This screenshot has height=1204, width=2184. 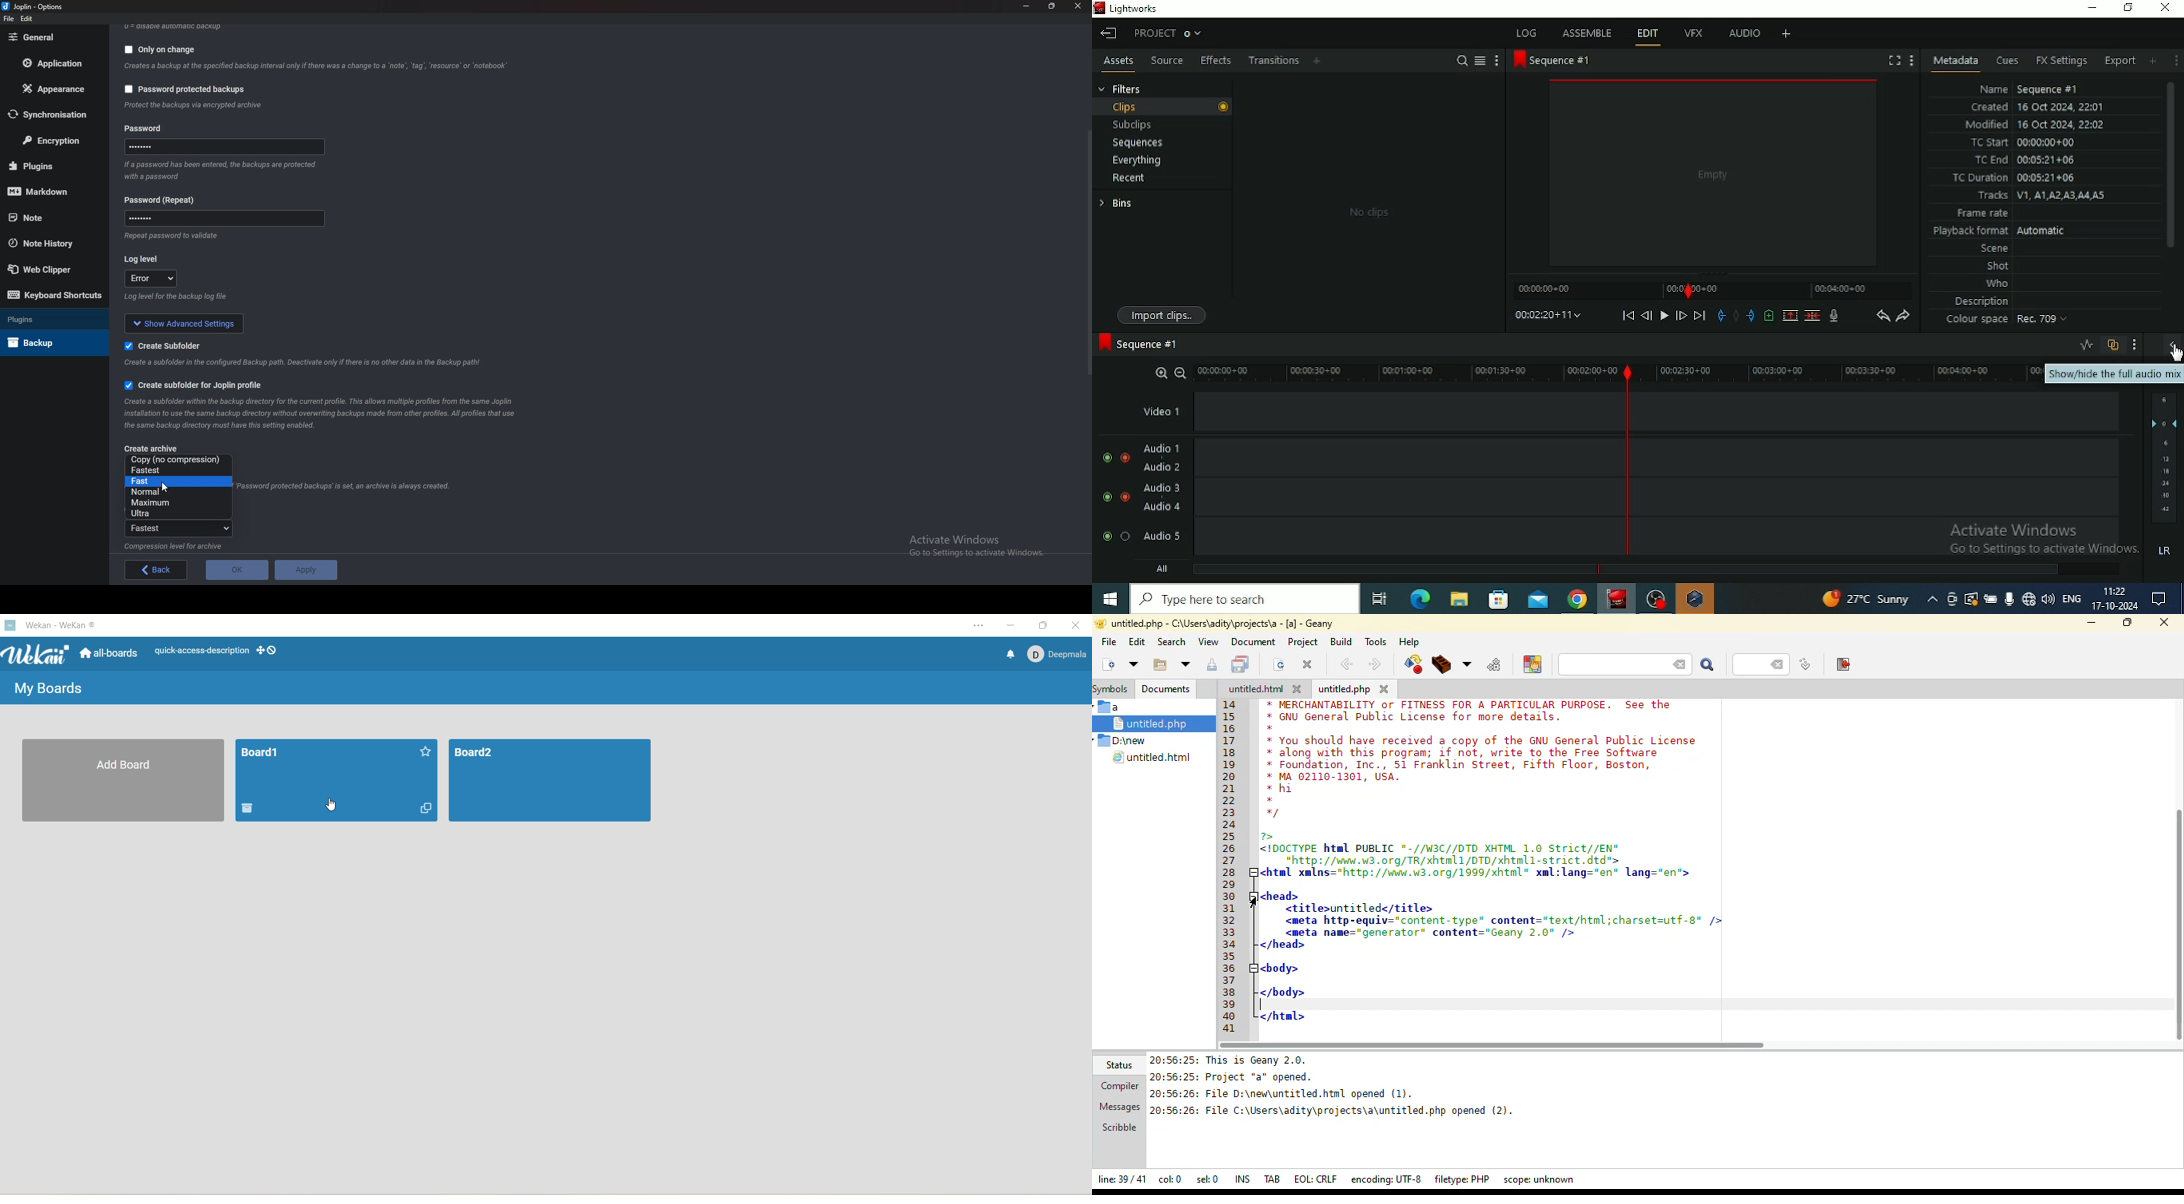 I want to click on Maximum, so click(x=166, y=504).